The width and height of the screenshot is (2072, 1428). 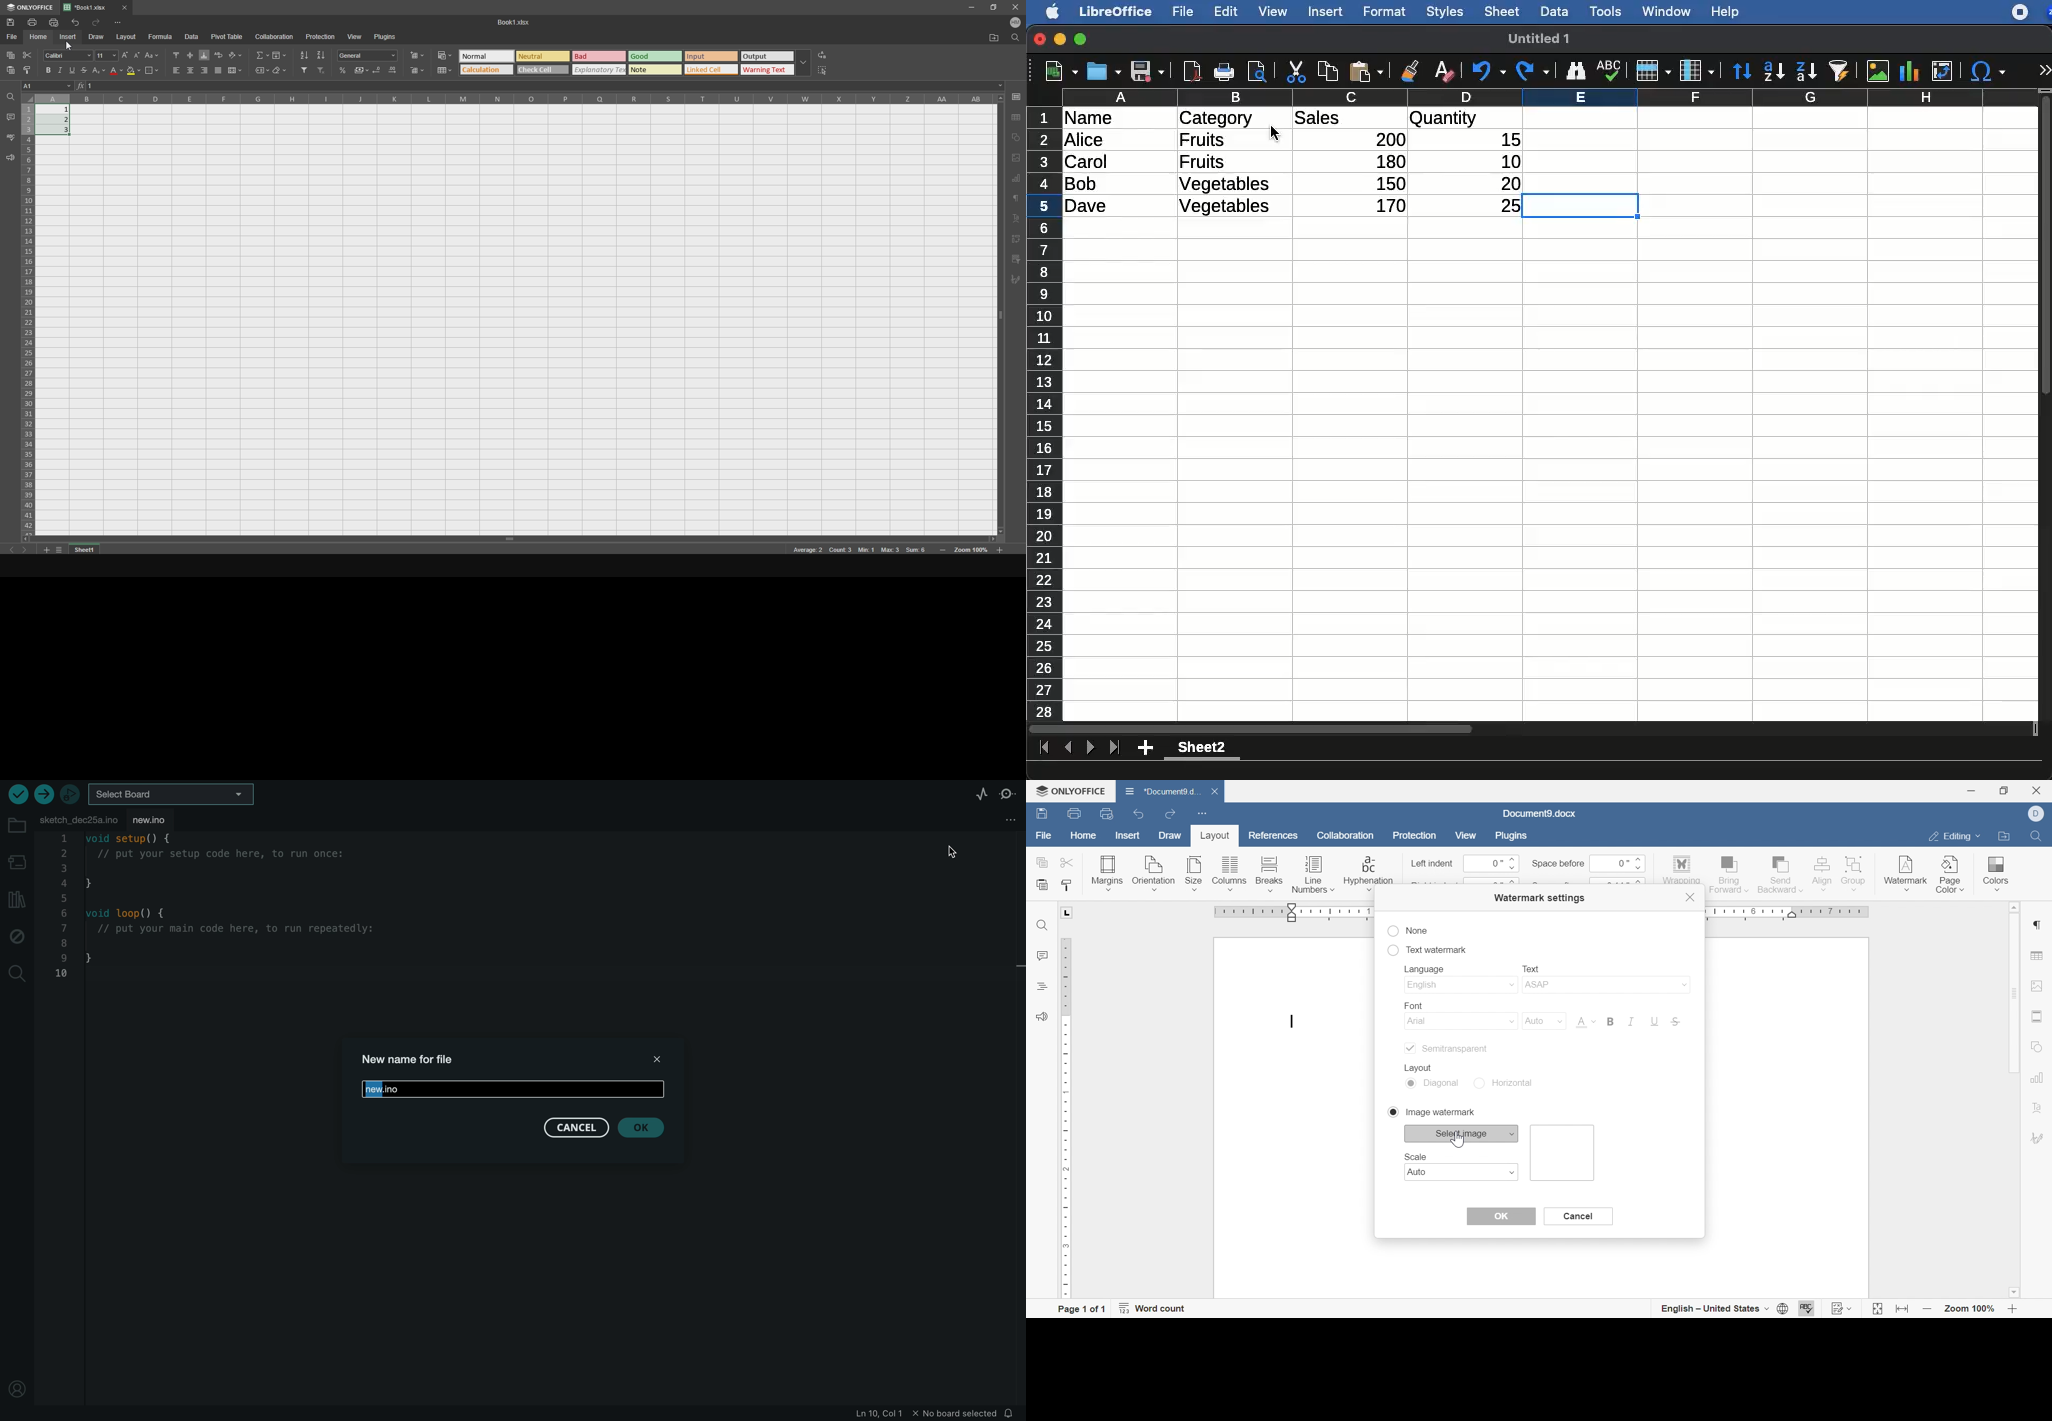 I want to click on ok, so click(x=645, y=1129).